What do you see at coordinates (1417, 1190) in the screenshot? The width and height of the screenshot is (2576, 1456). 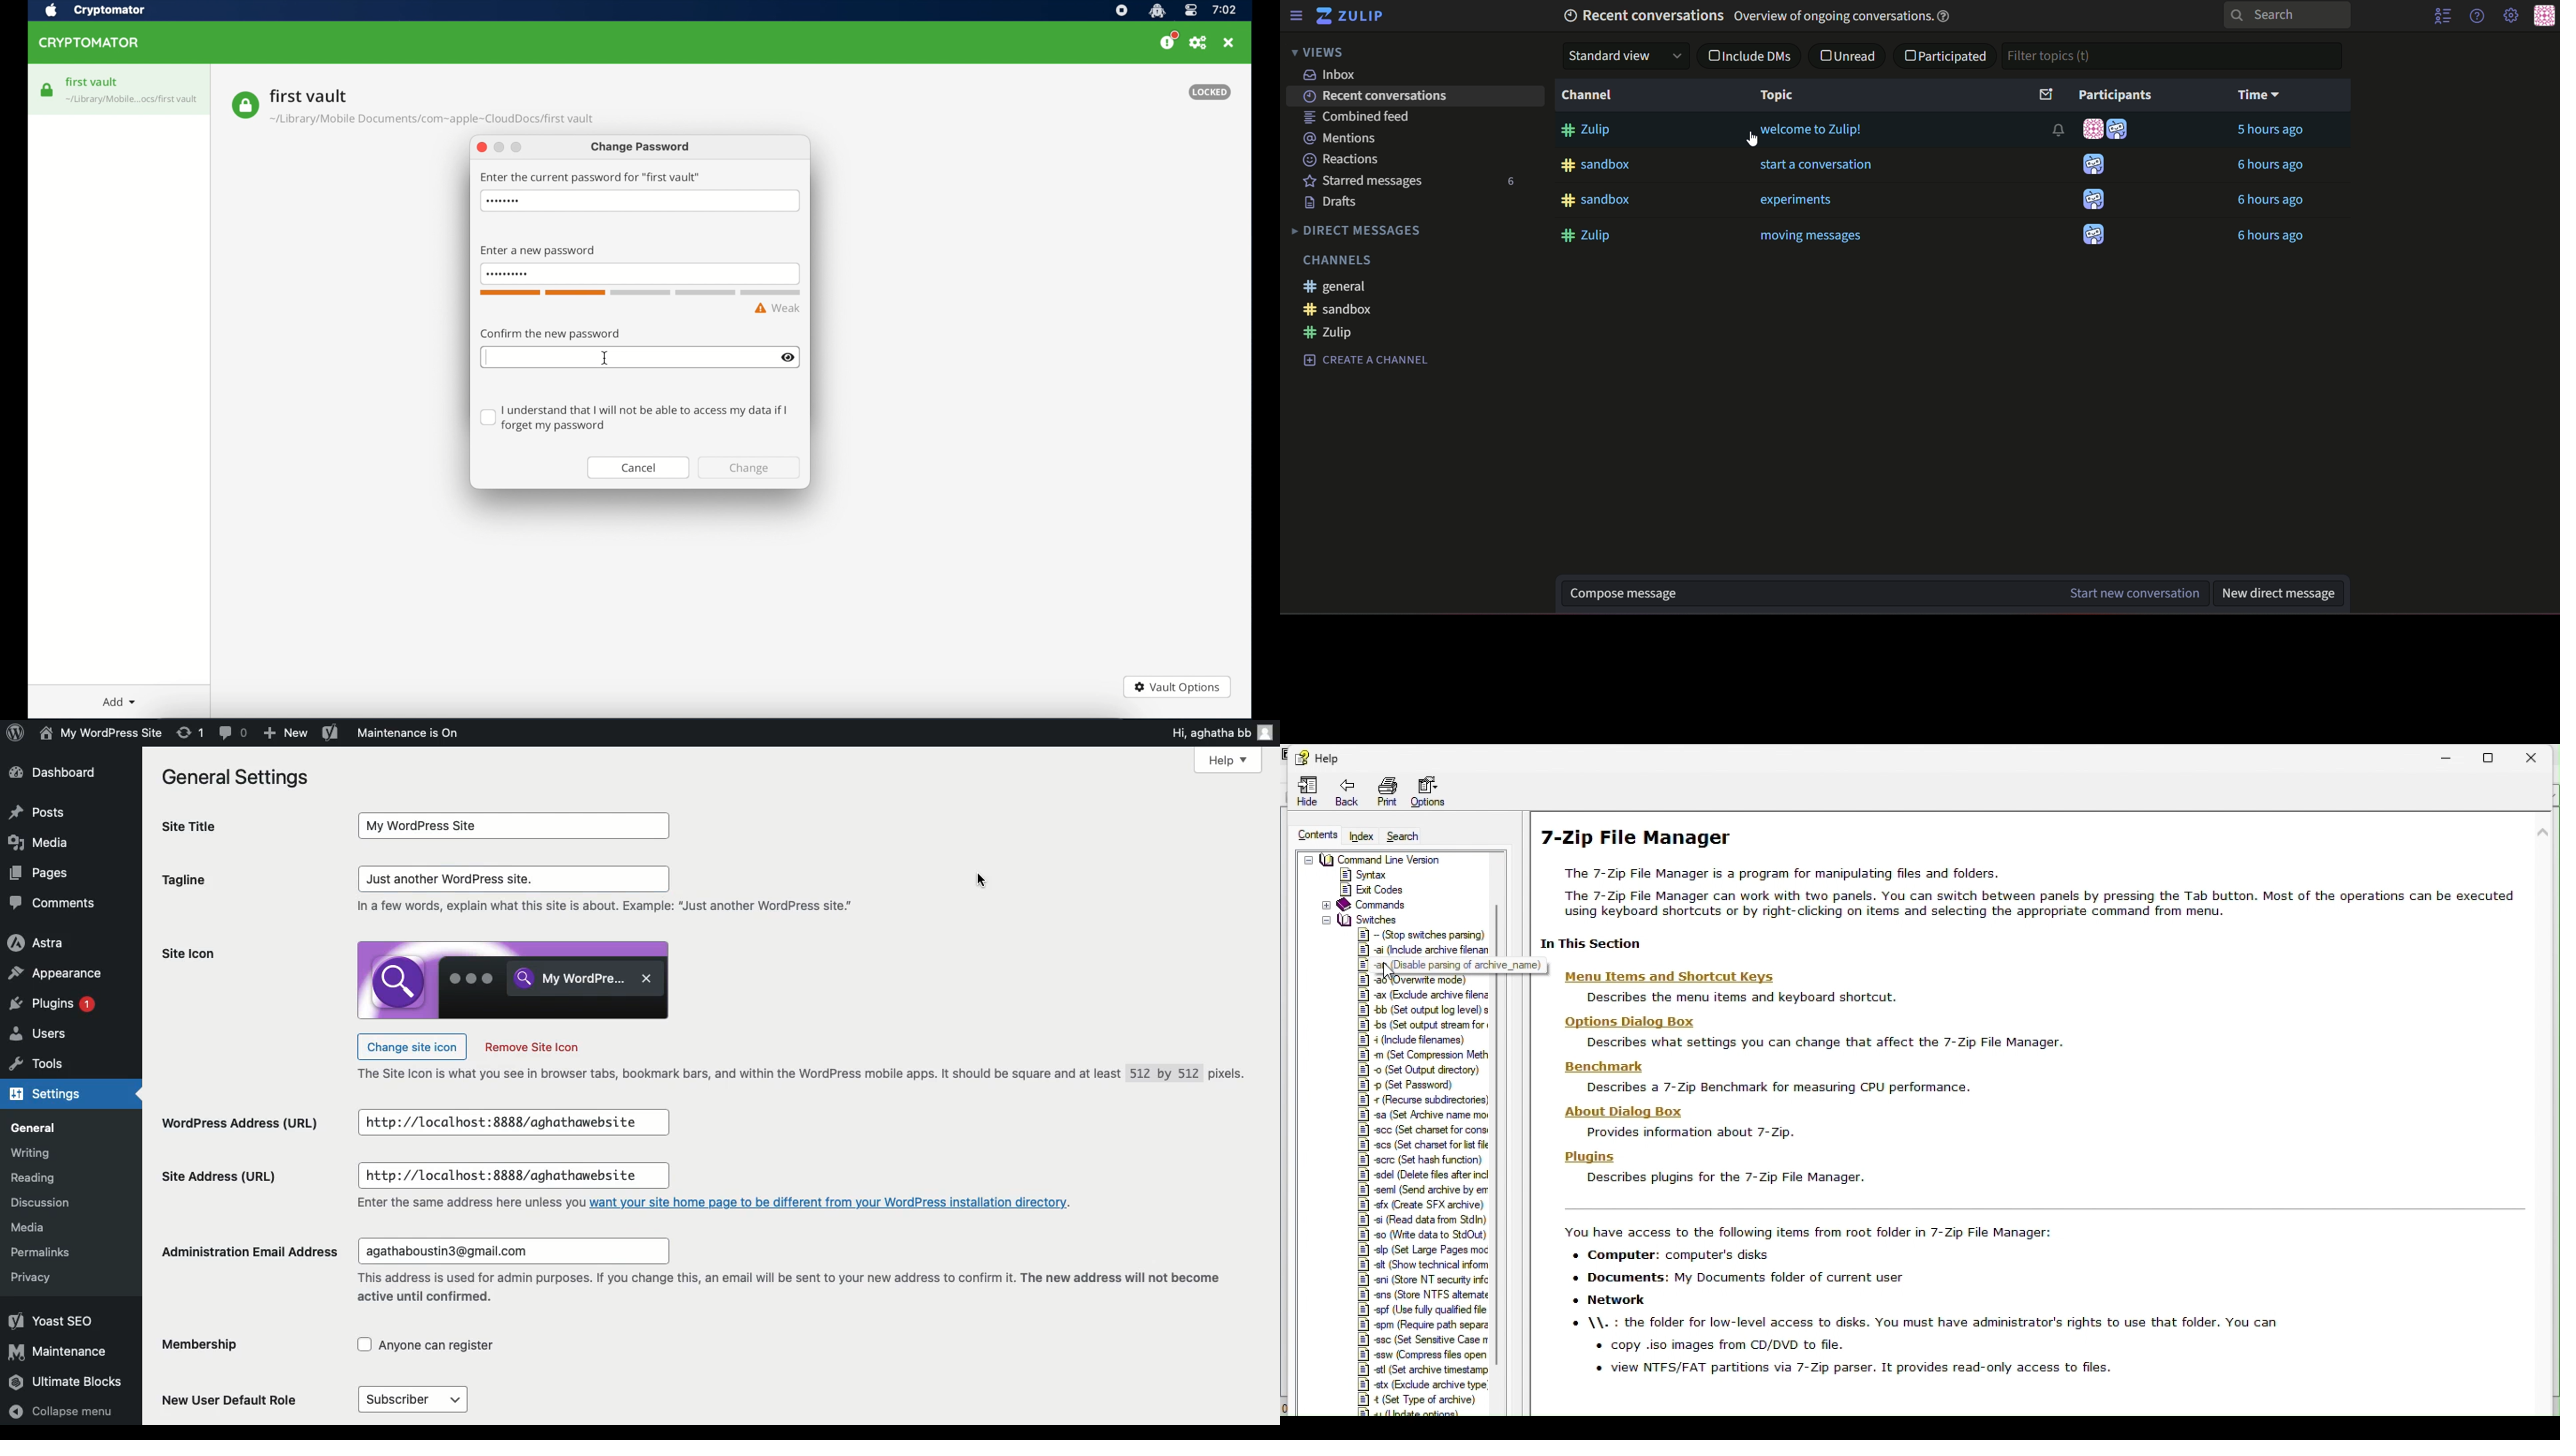 I see `|&] semi (Send archive by er` at bounding box center [1417, 1190].